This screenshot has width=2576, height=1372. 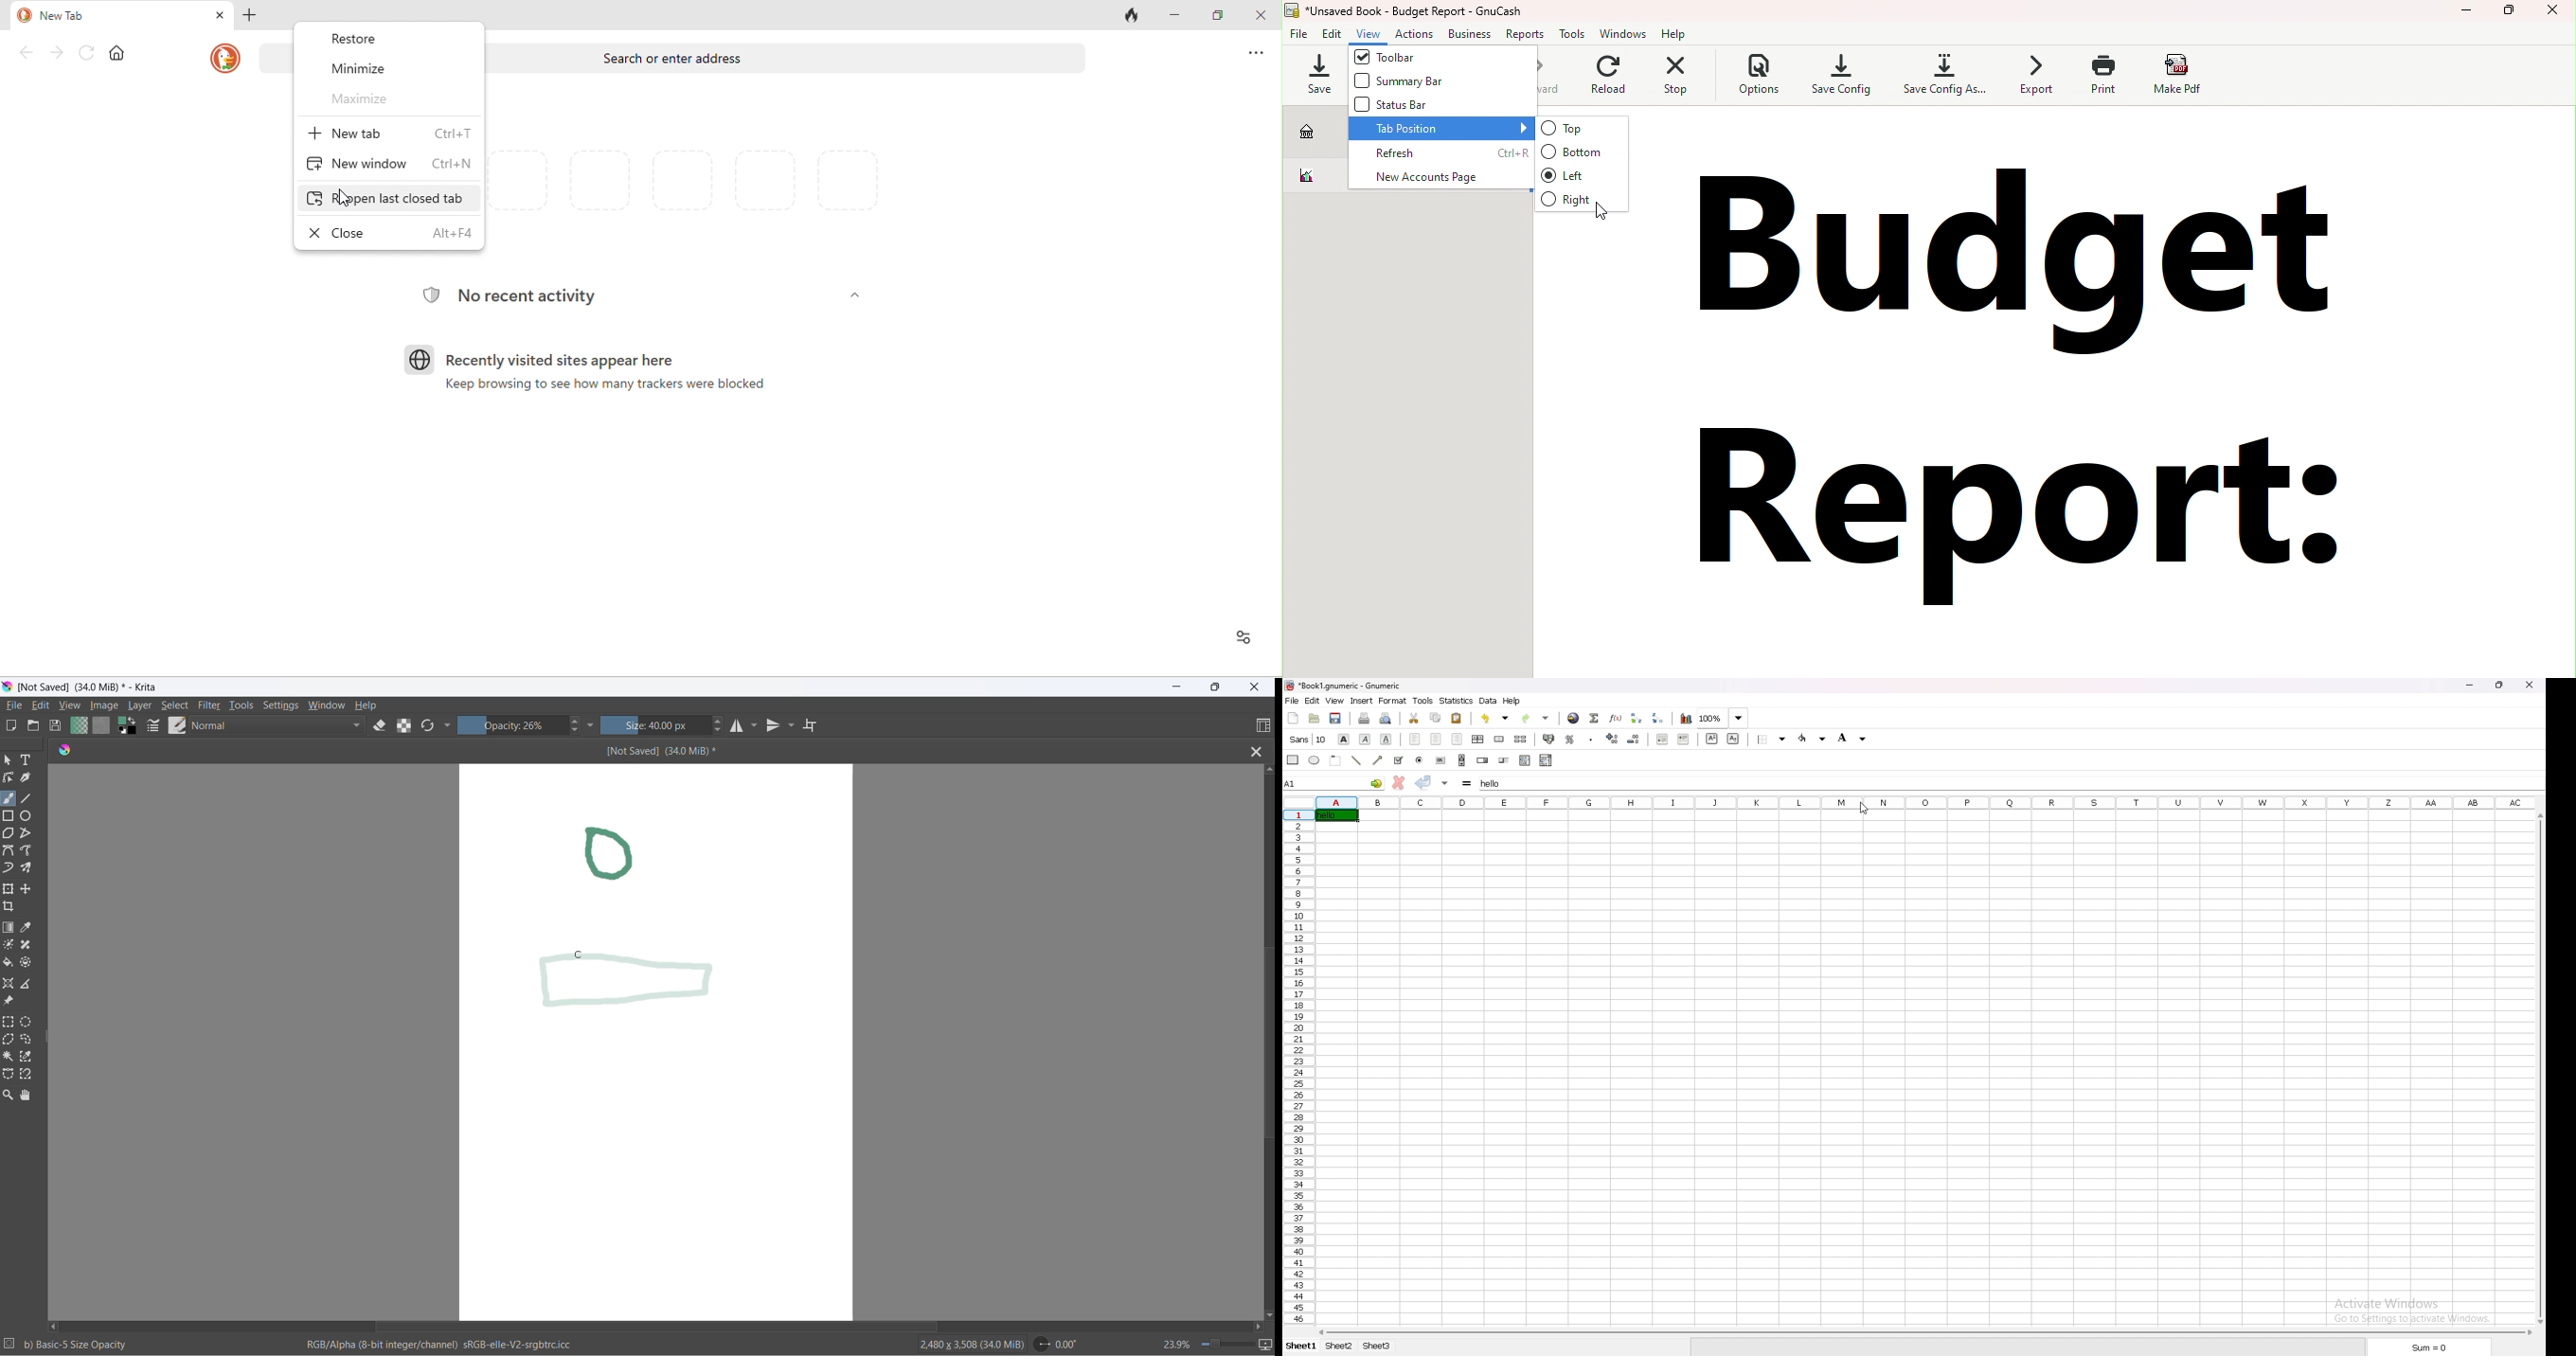 What do you see at coordinates (1266, 1346) in the screenshot?
I see `slideshow` at bounding box center [1266, 1346].